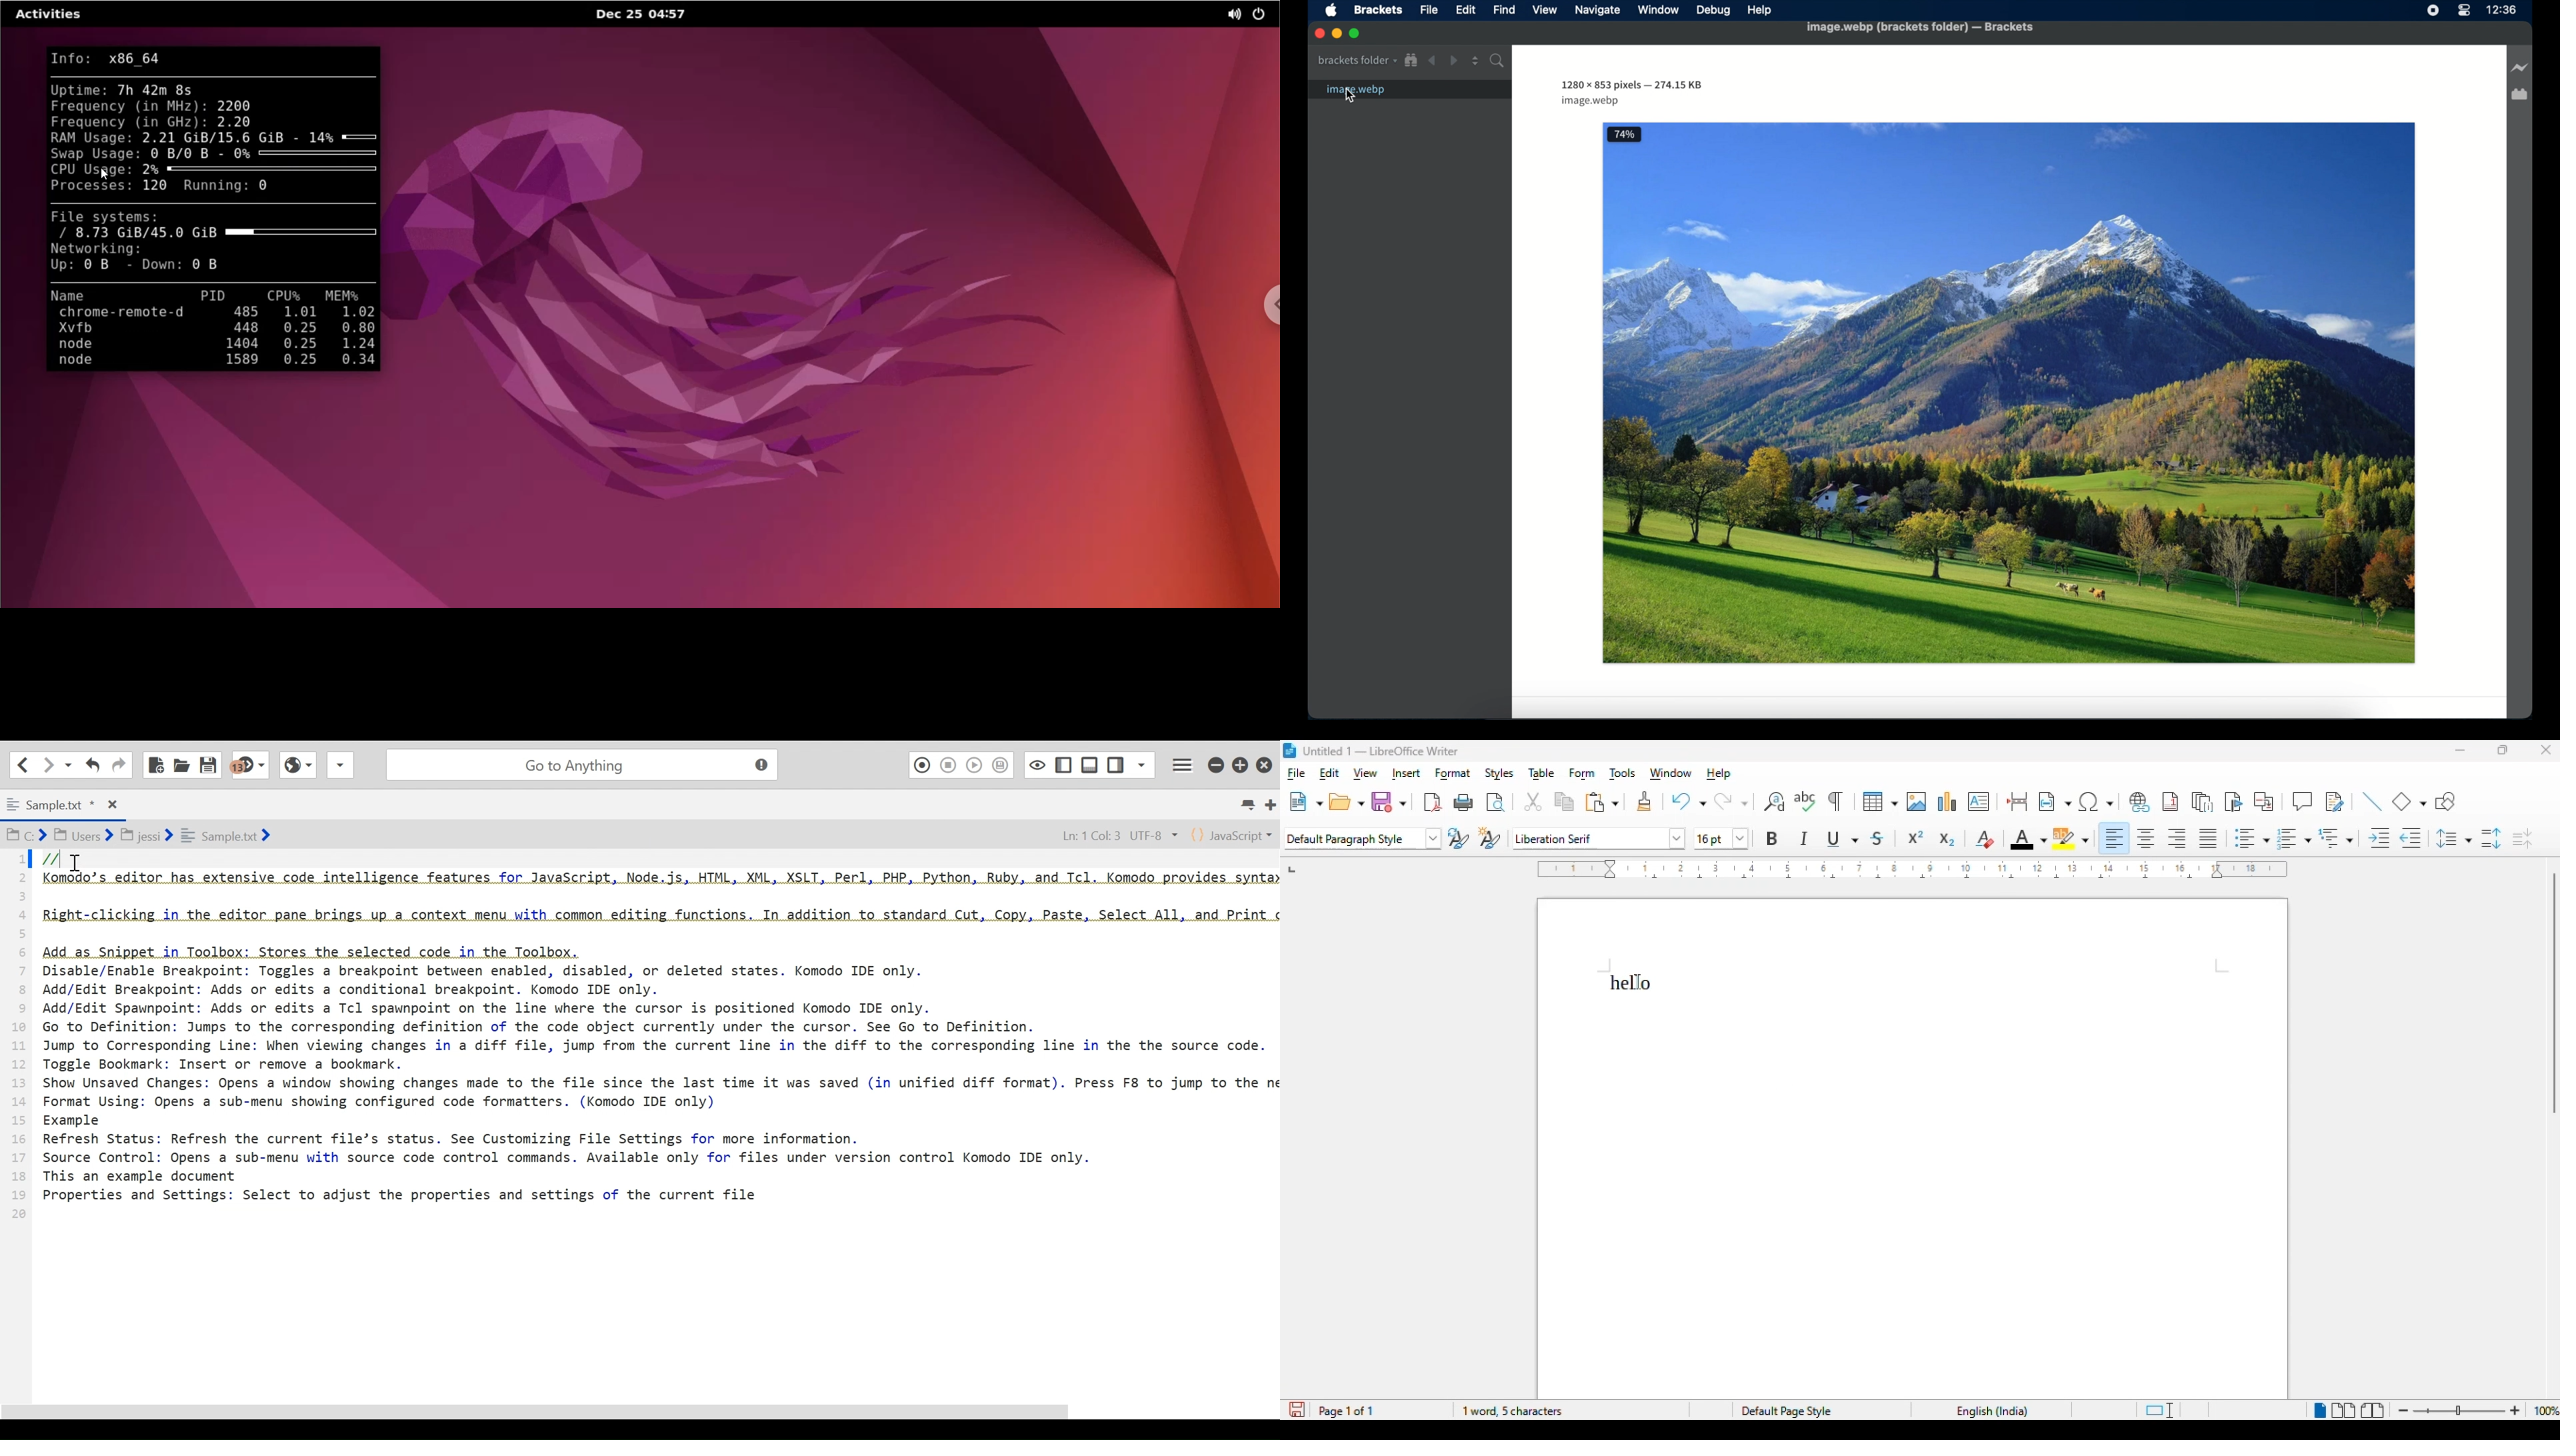  What do you see at coordinates (2178, 839) in the screenshot?
I see `align right` at bounding box center [2178, 839].